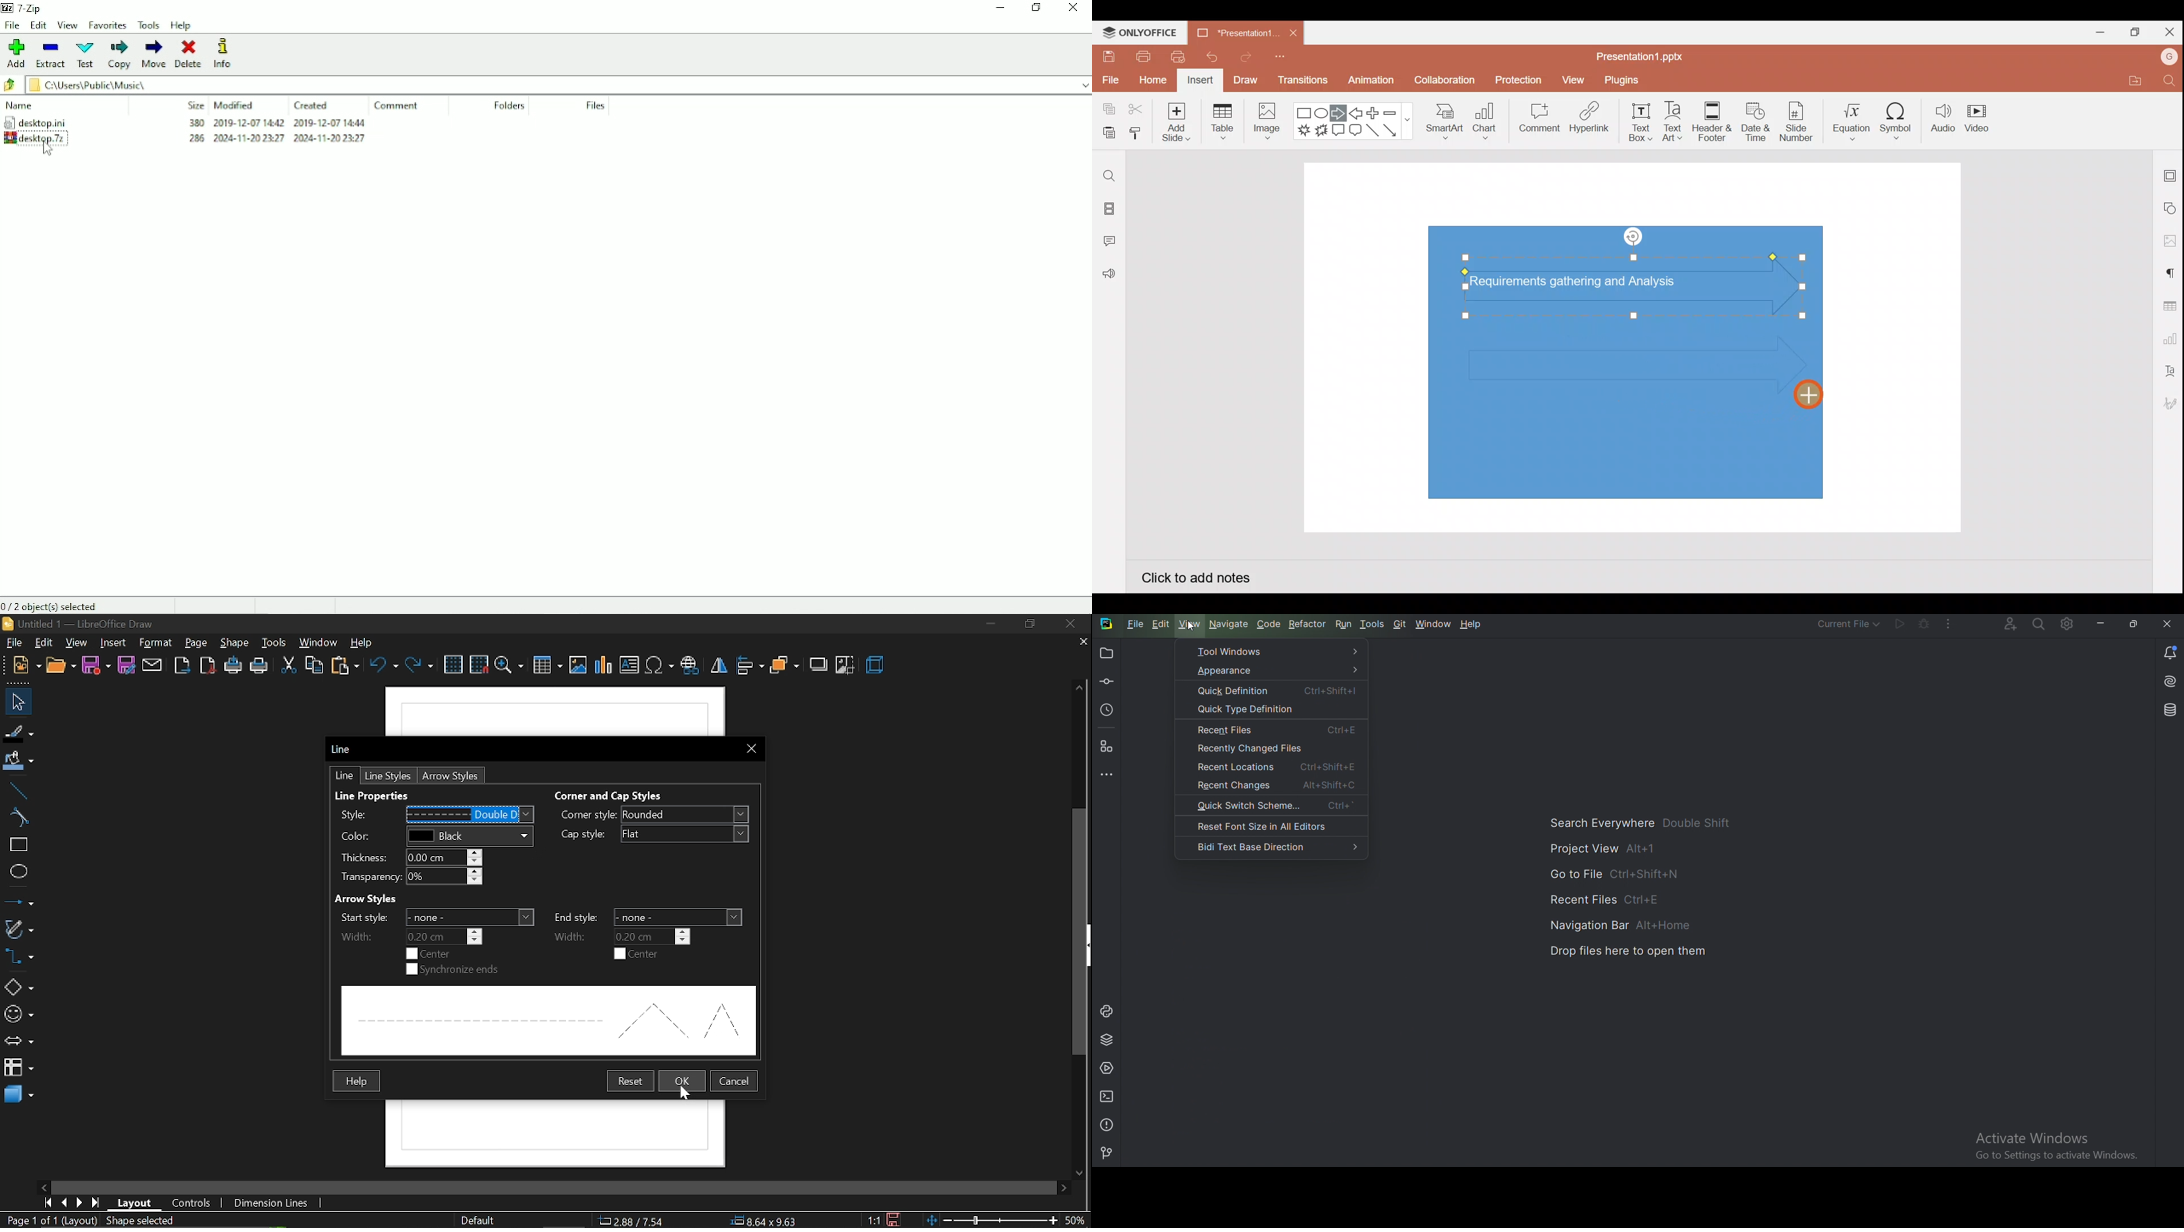  What do you see at coordinates (408, 877) in the screenshot?
I see `transparency` at bounding box center [408, 877].